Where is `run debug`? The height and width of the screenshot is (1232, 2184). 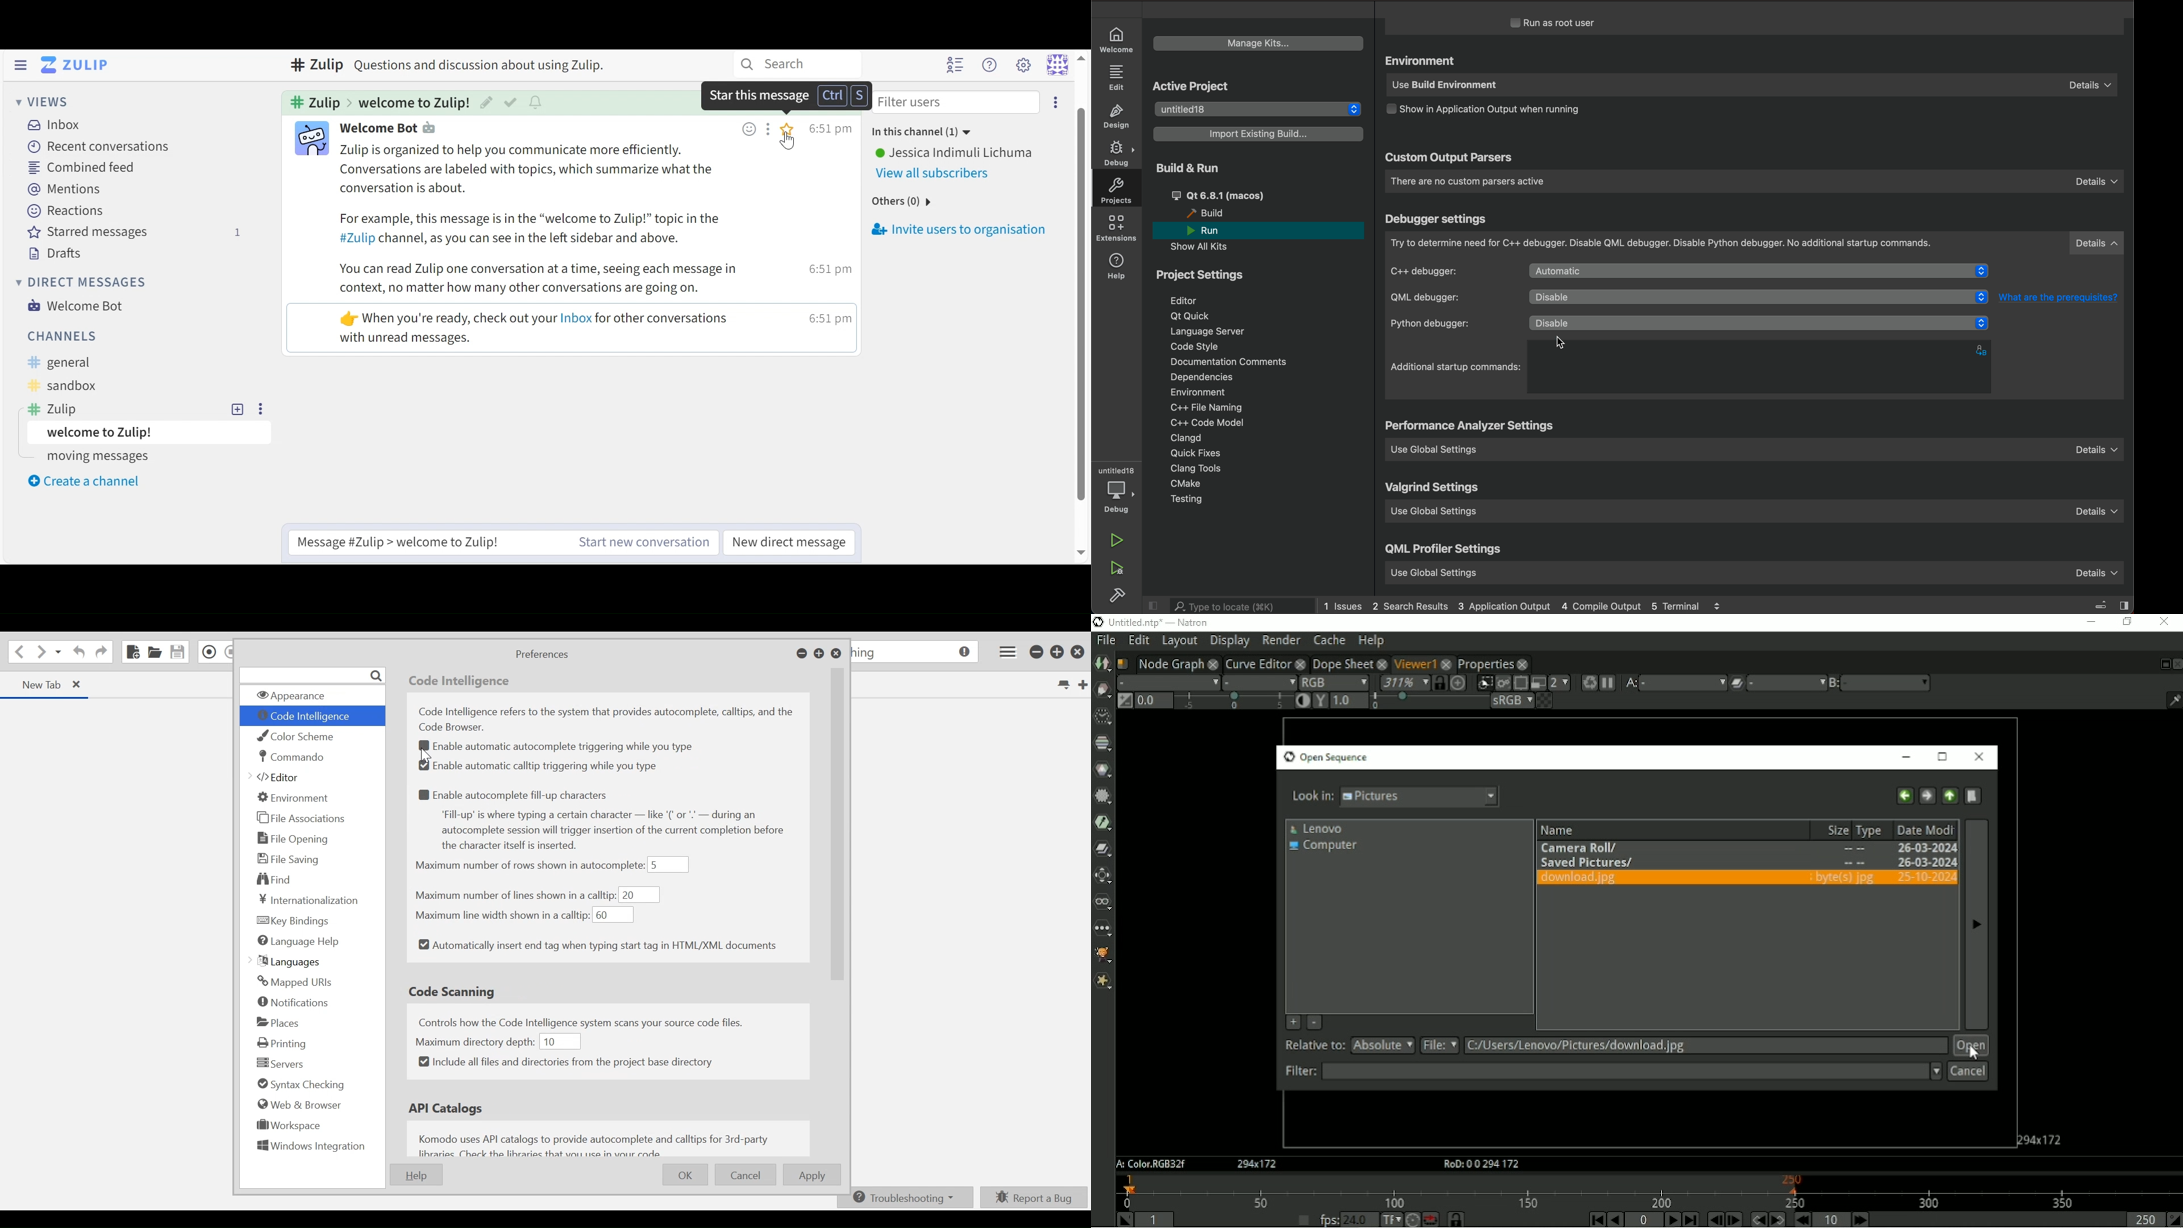 run debug is located at coordinates (1119, 568).